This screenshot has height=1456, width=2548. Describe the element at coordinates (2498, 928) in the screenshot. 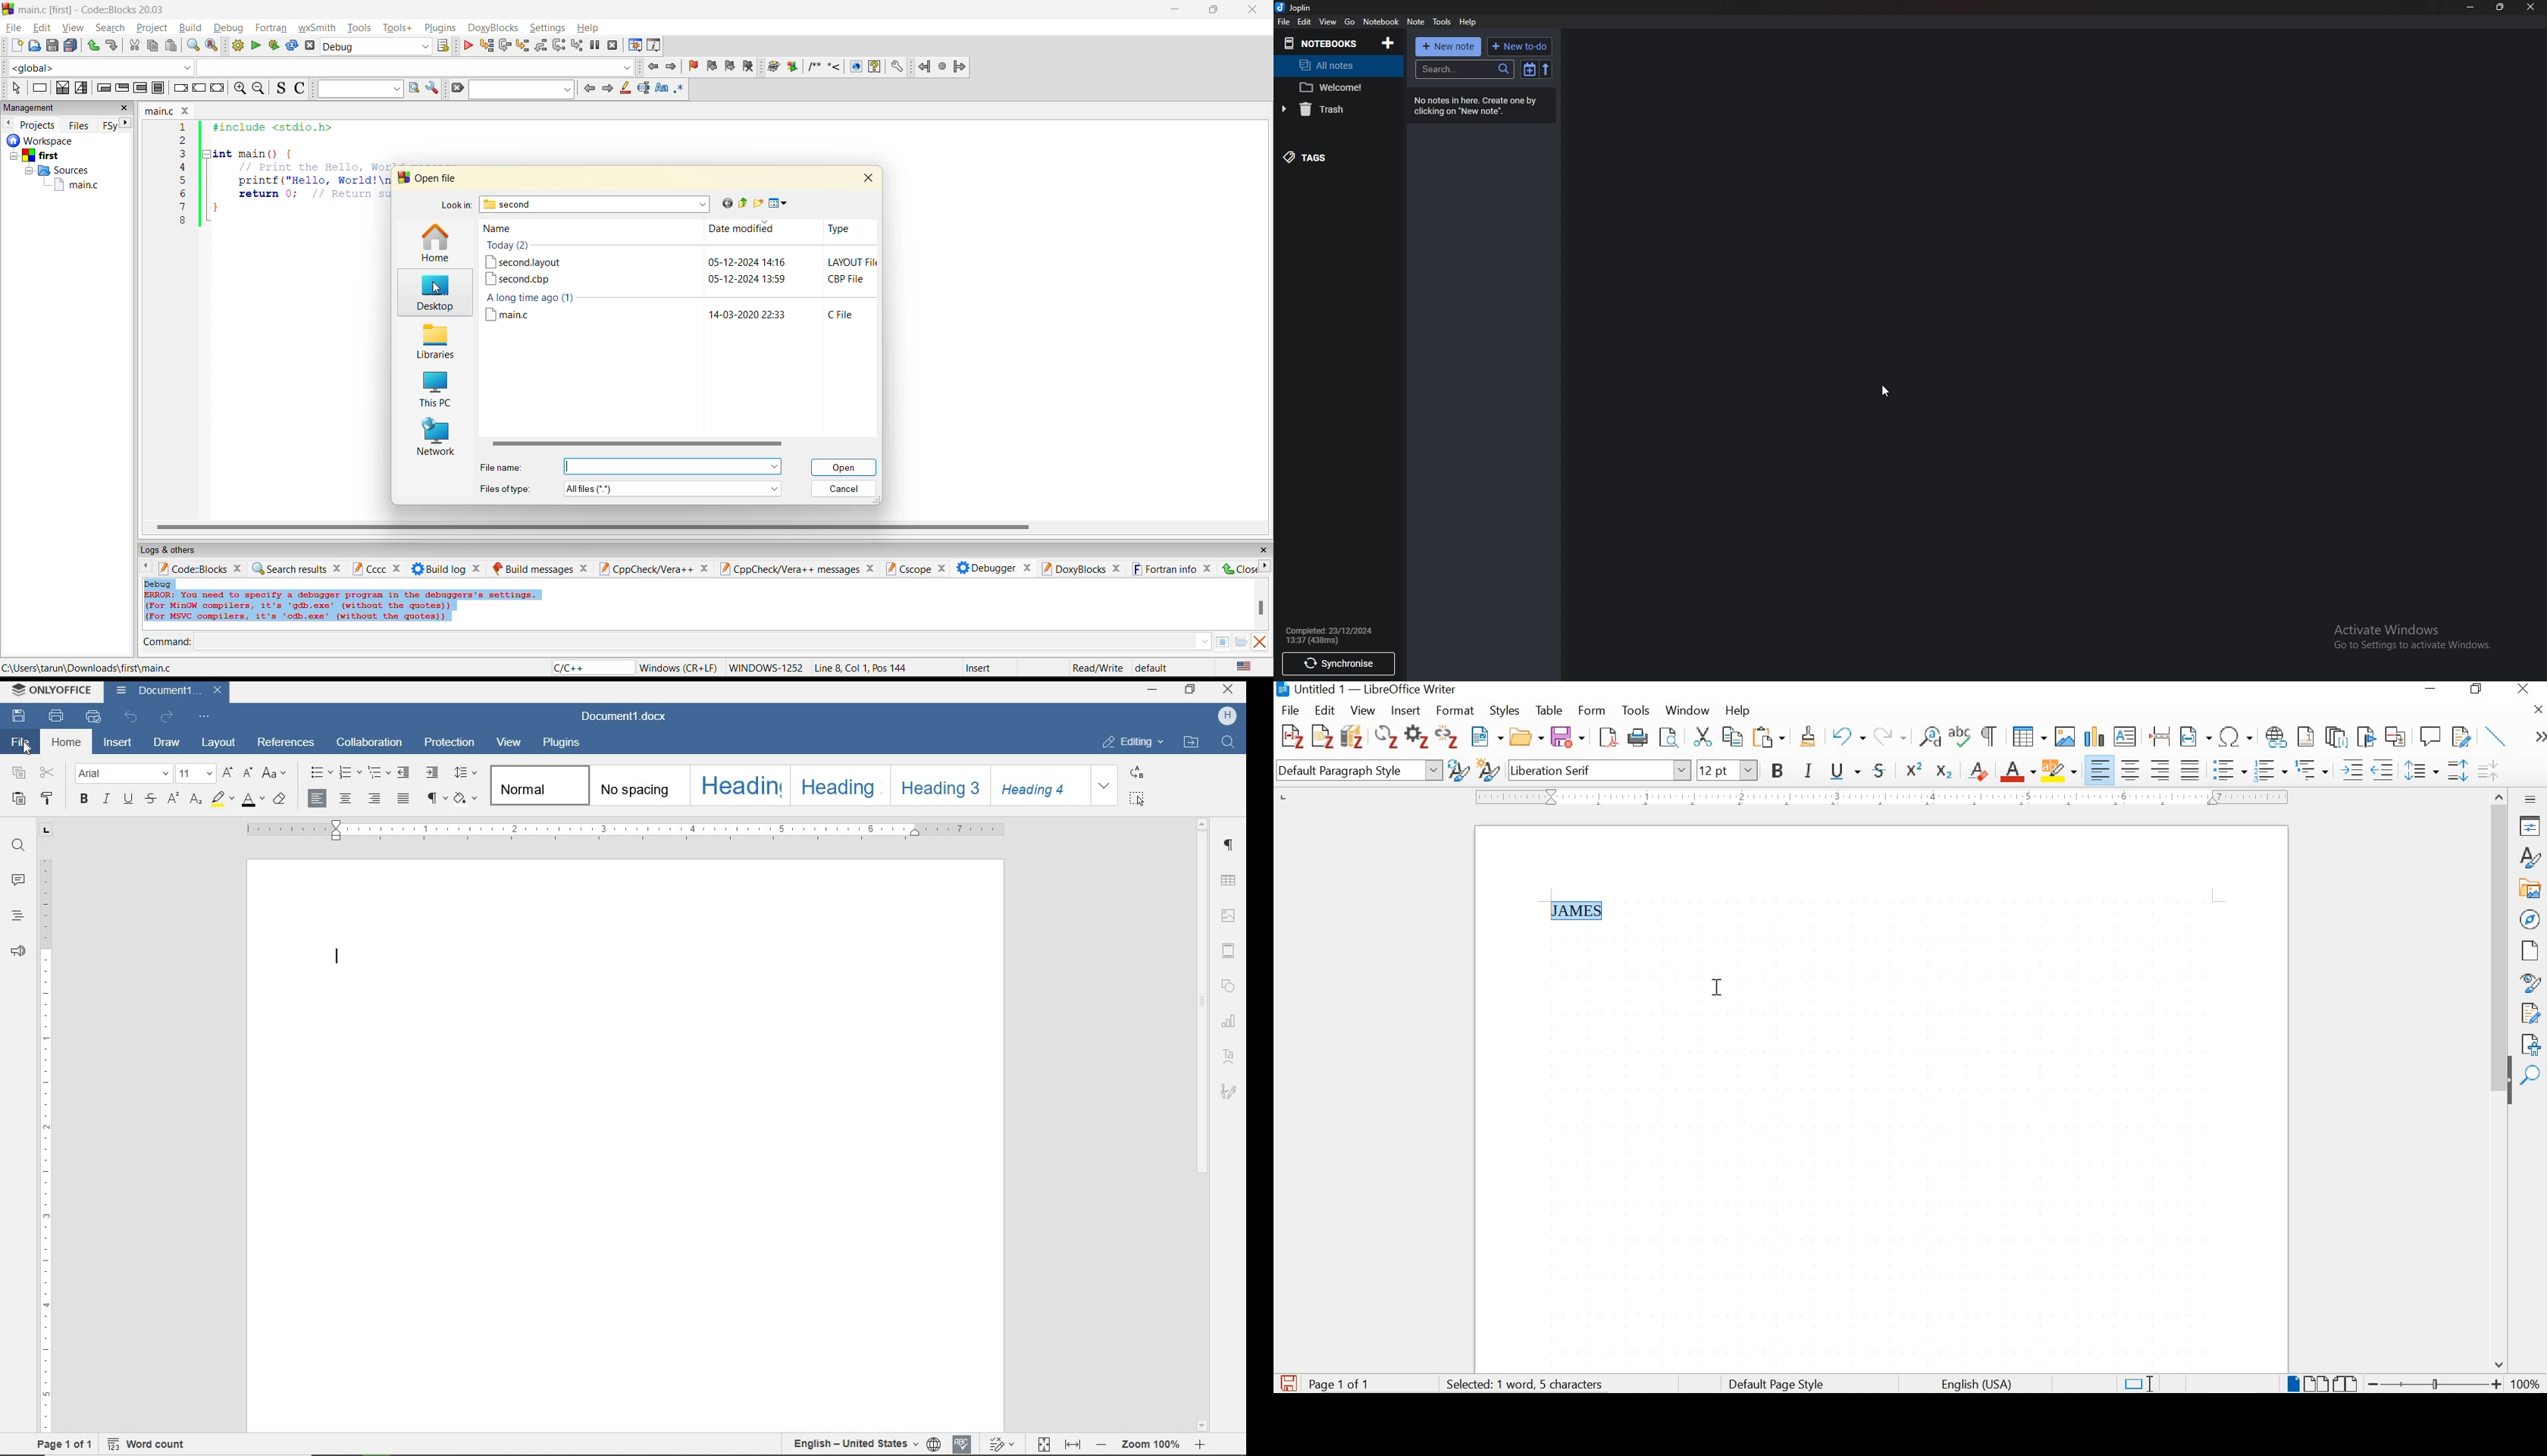

I see `scrollbar` at that location.